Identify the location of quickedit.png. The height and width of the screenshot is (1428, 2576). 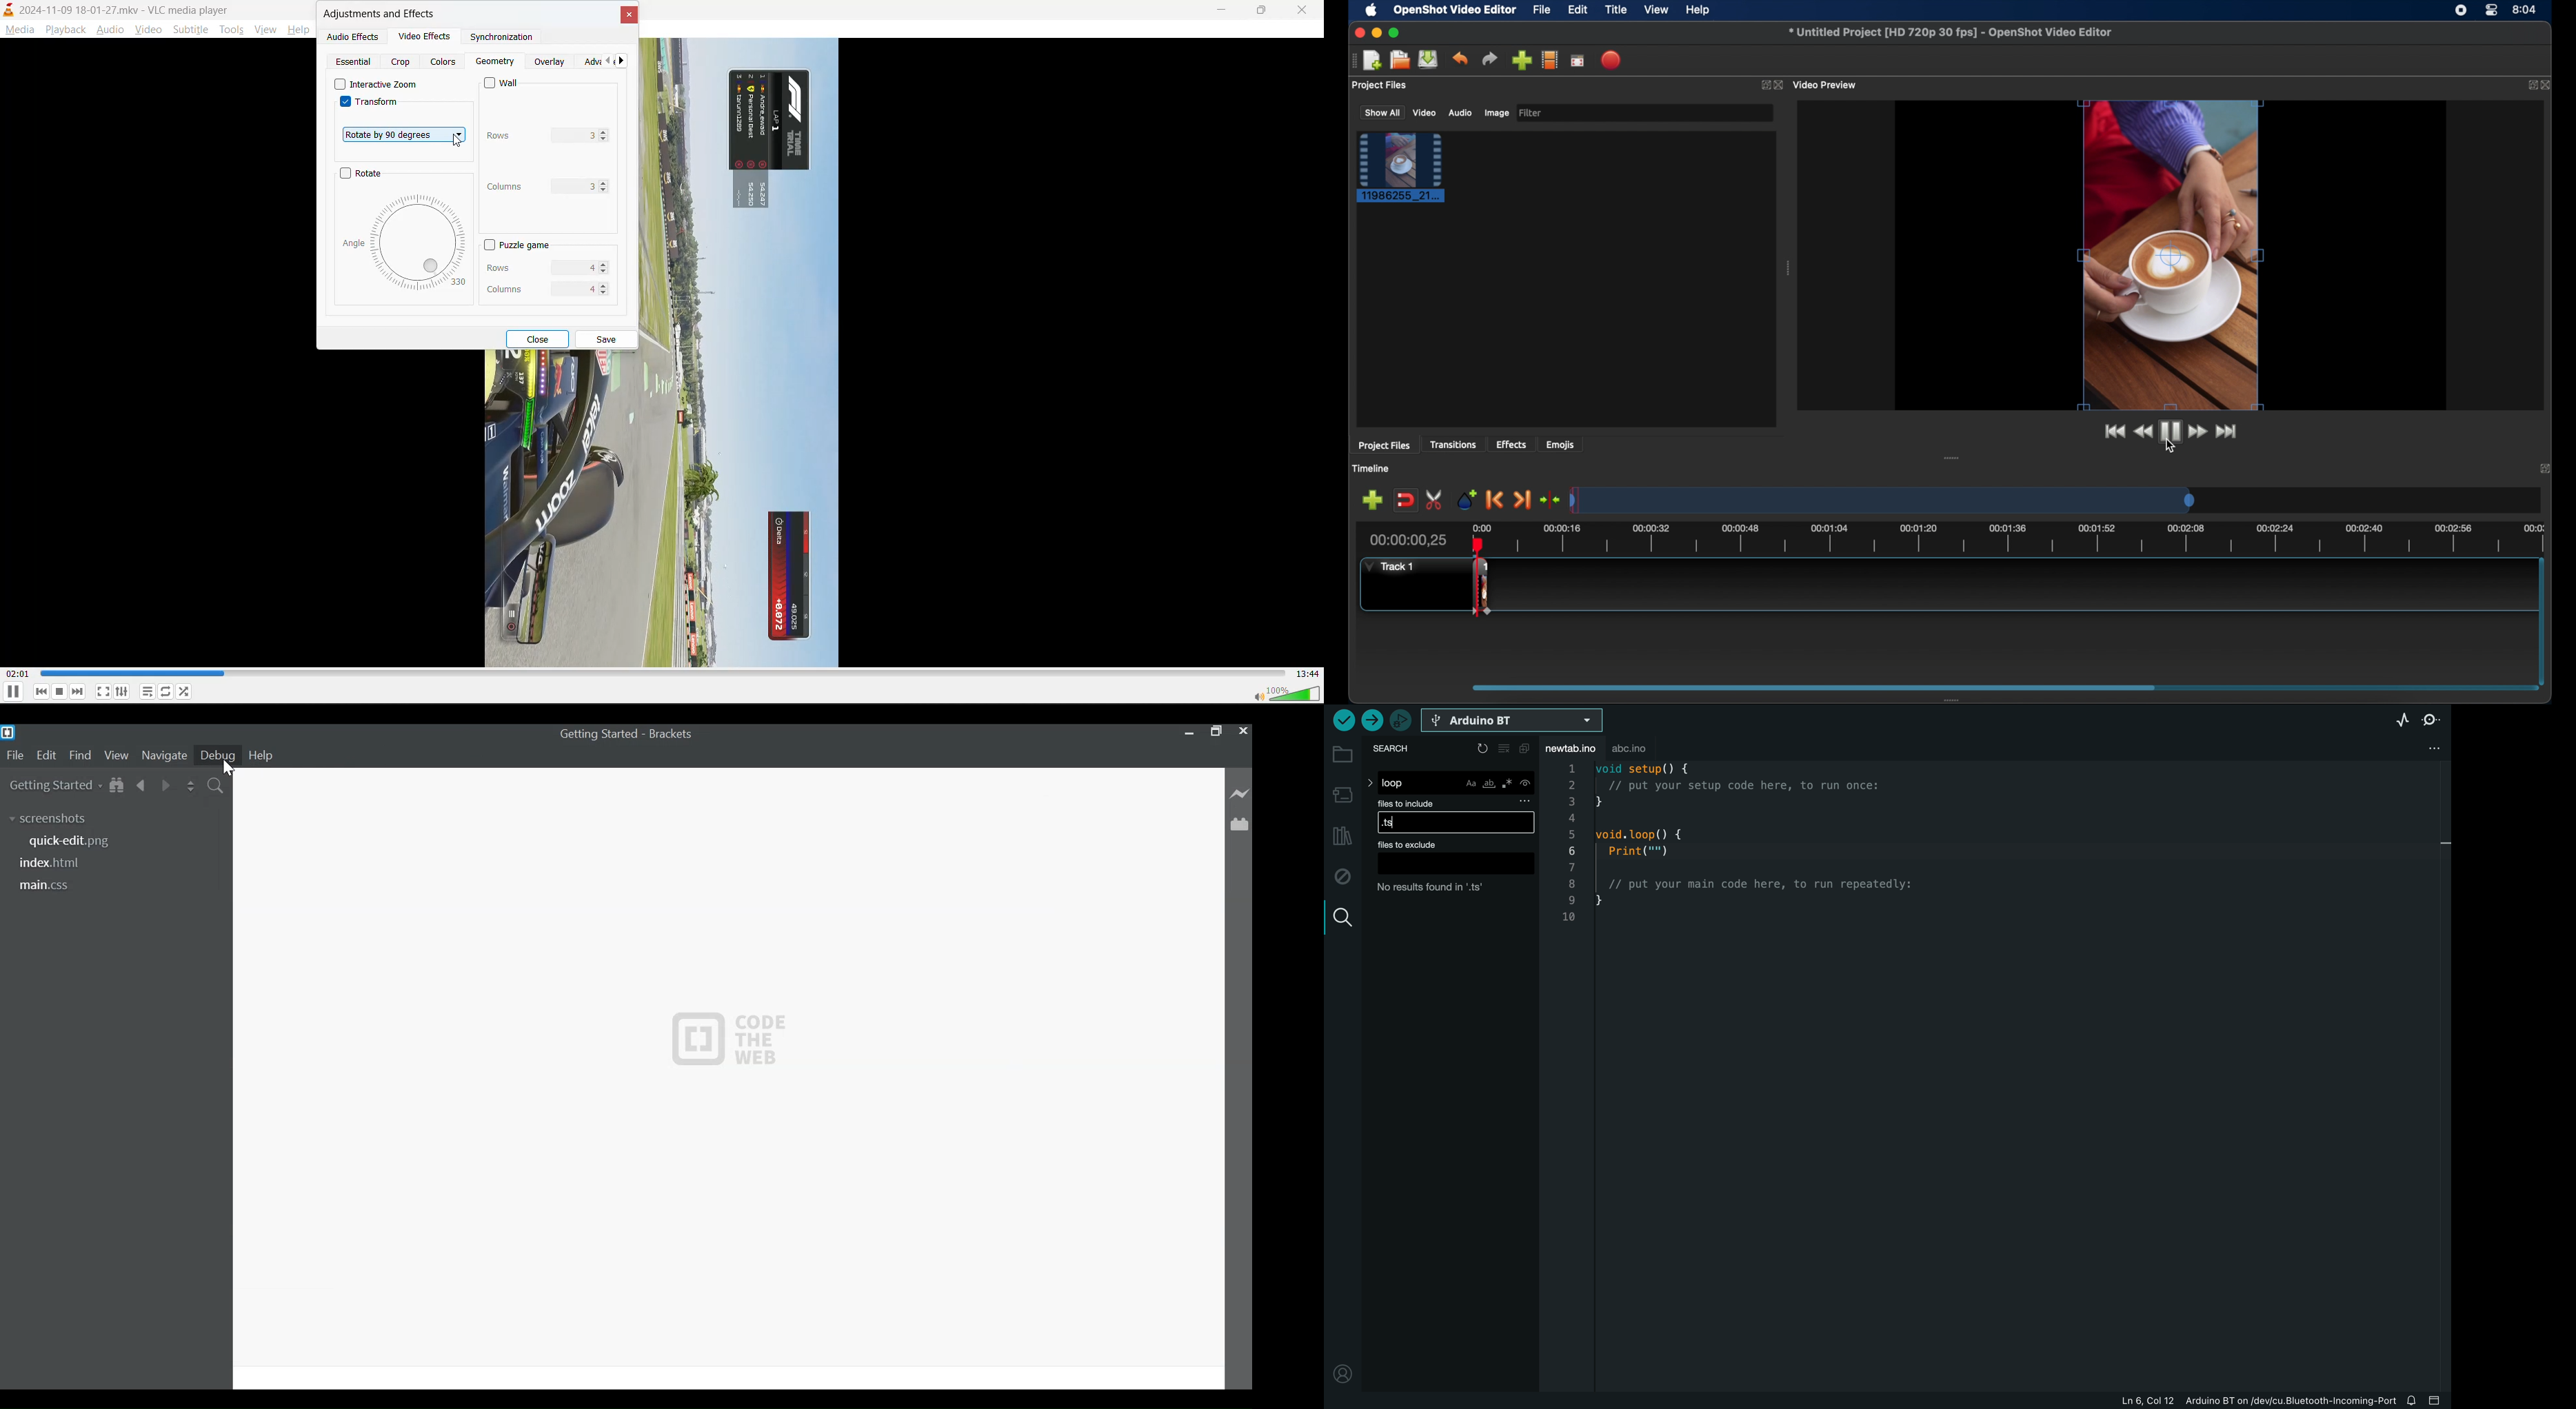
(70, 842).